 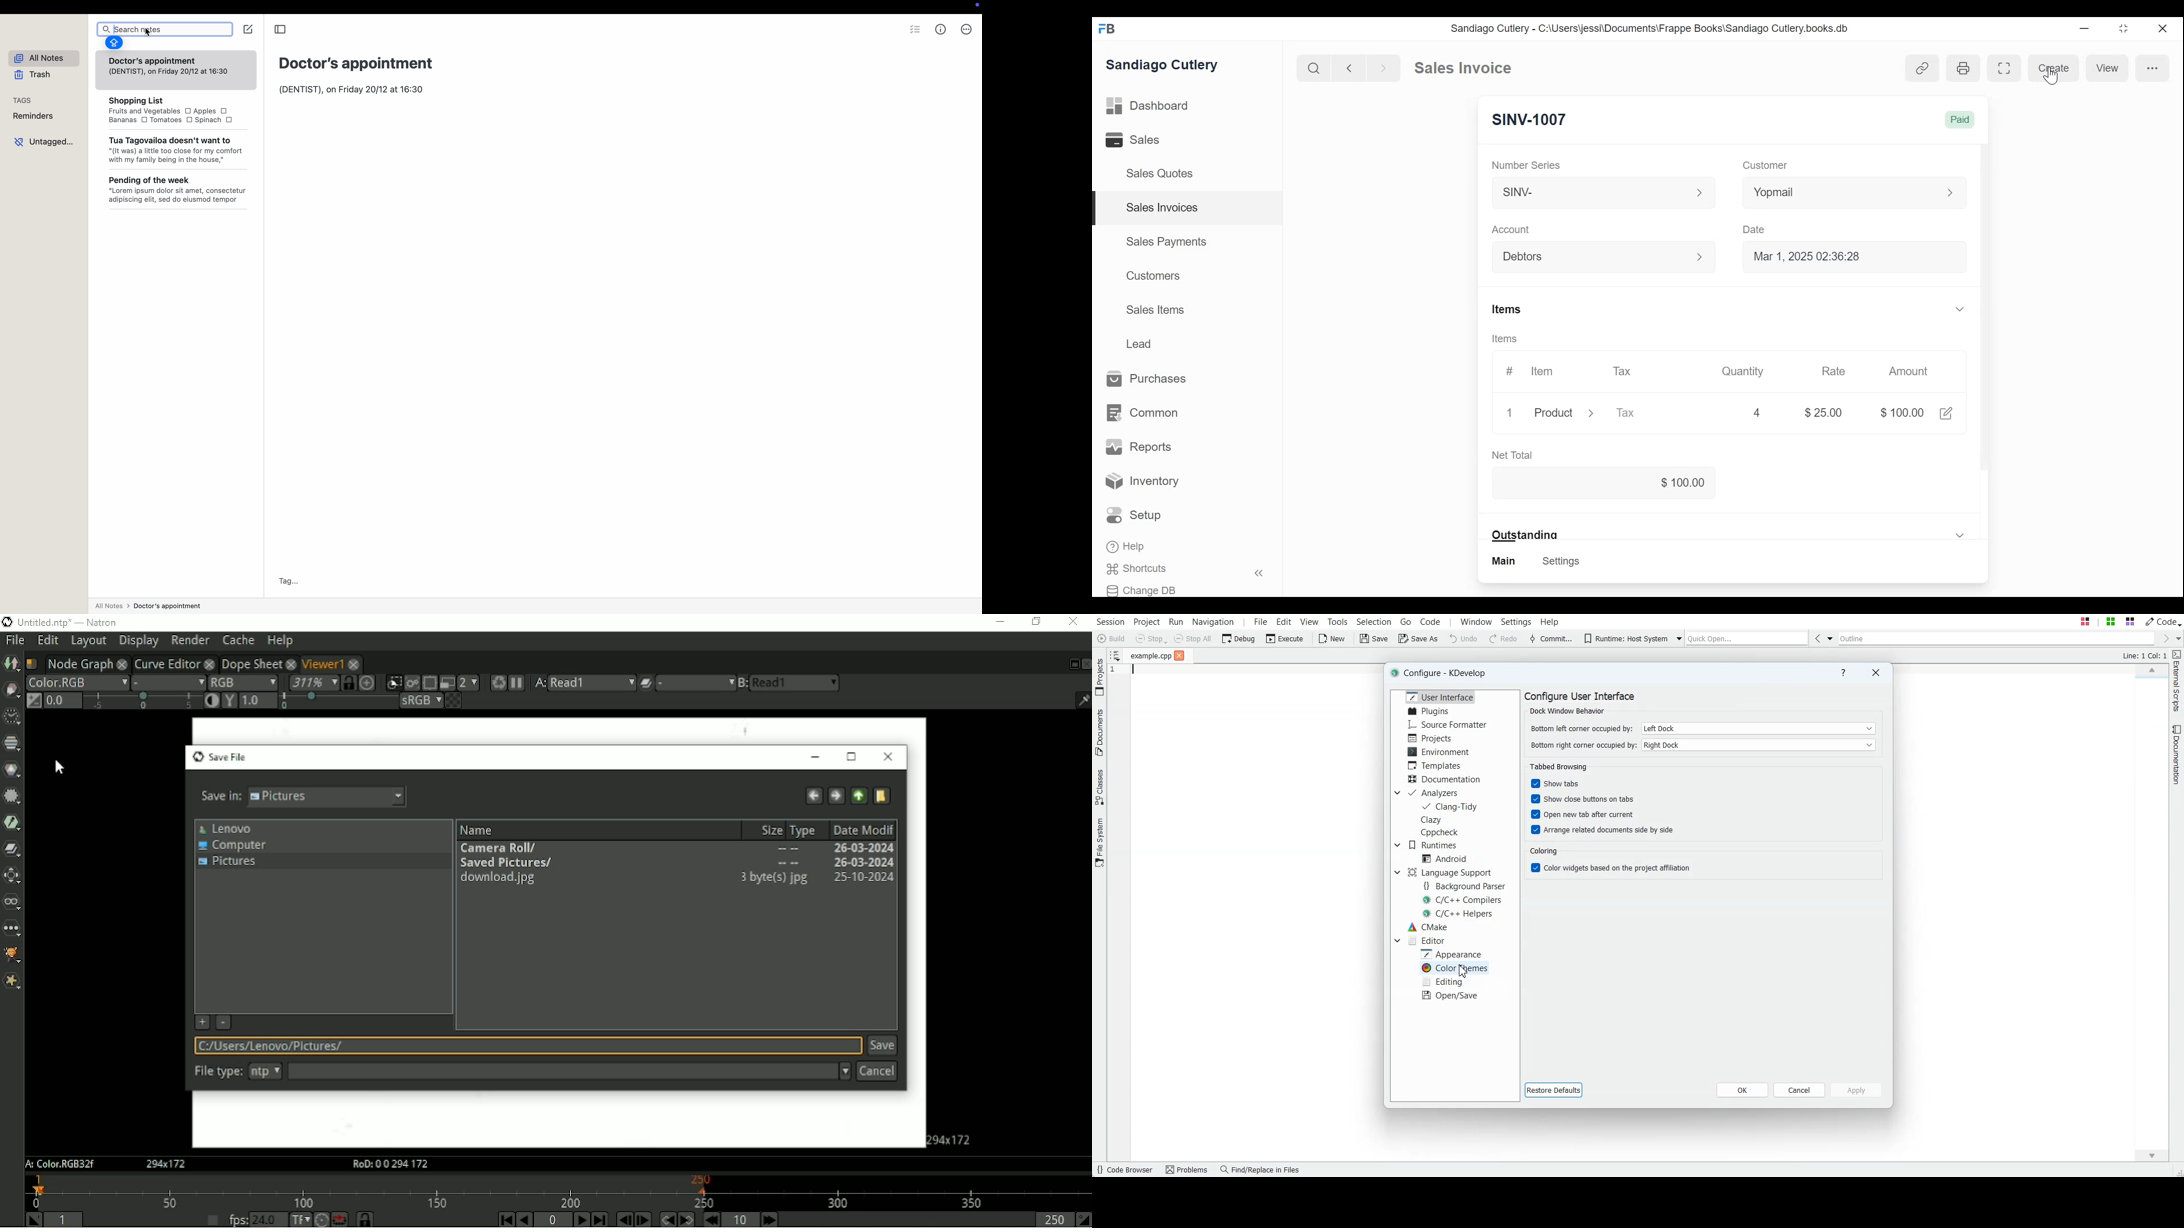 What do you see at coordinates (1628, 413) in the screenshot?
I see `Tax` at bounding box center [1628, 413].